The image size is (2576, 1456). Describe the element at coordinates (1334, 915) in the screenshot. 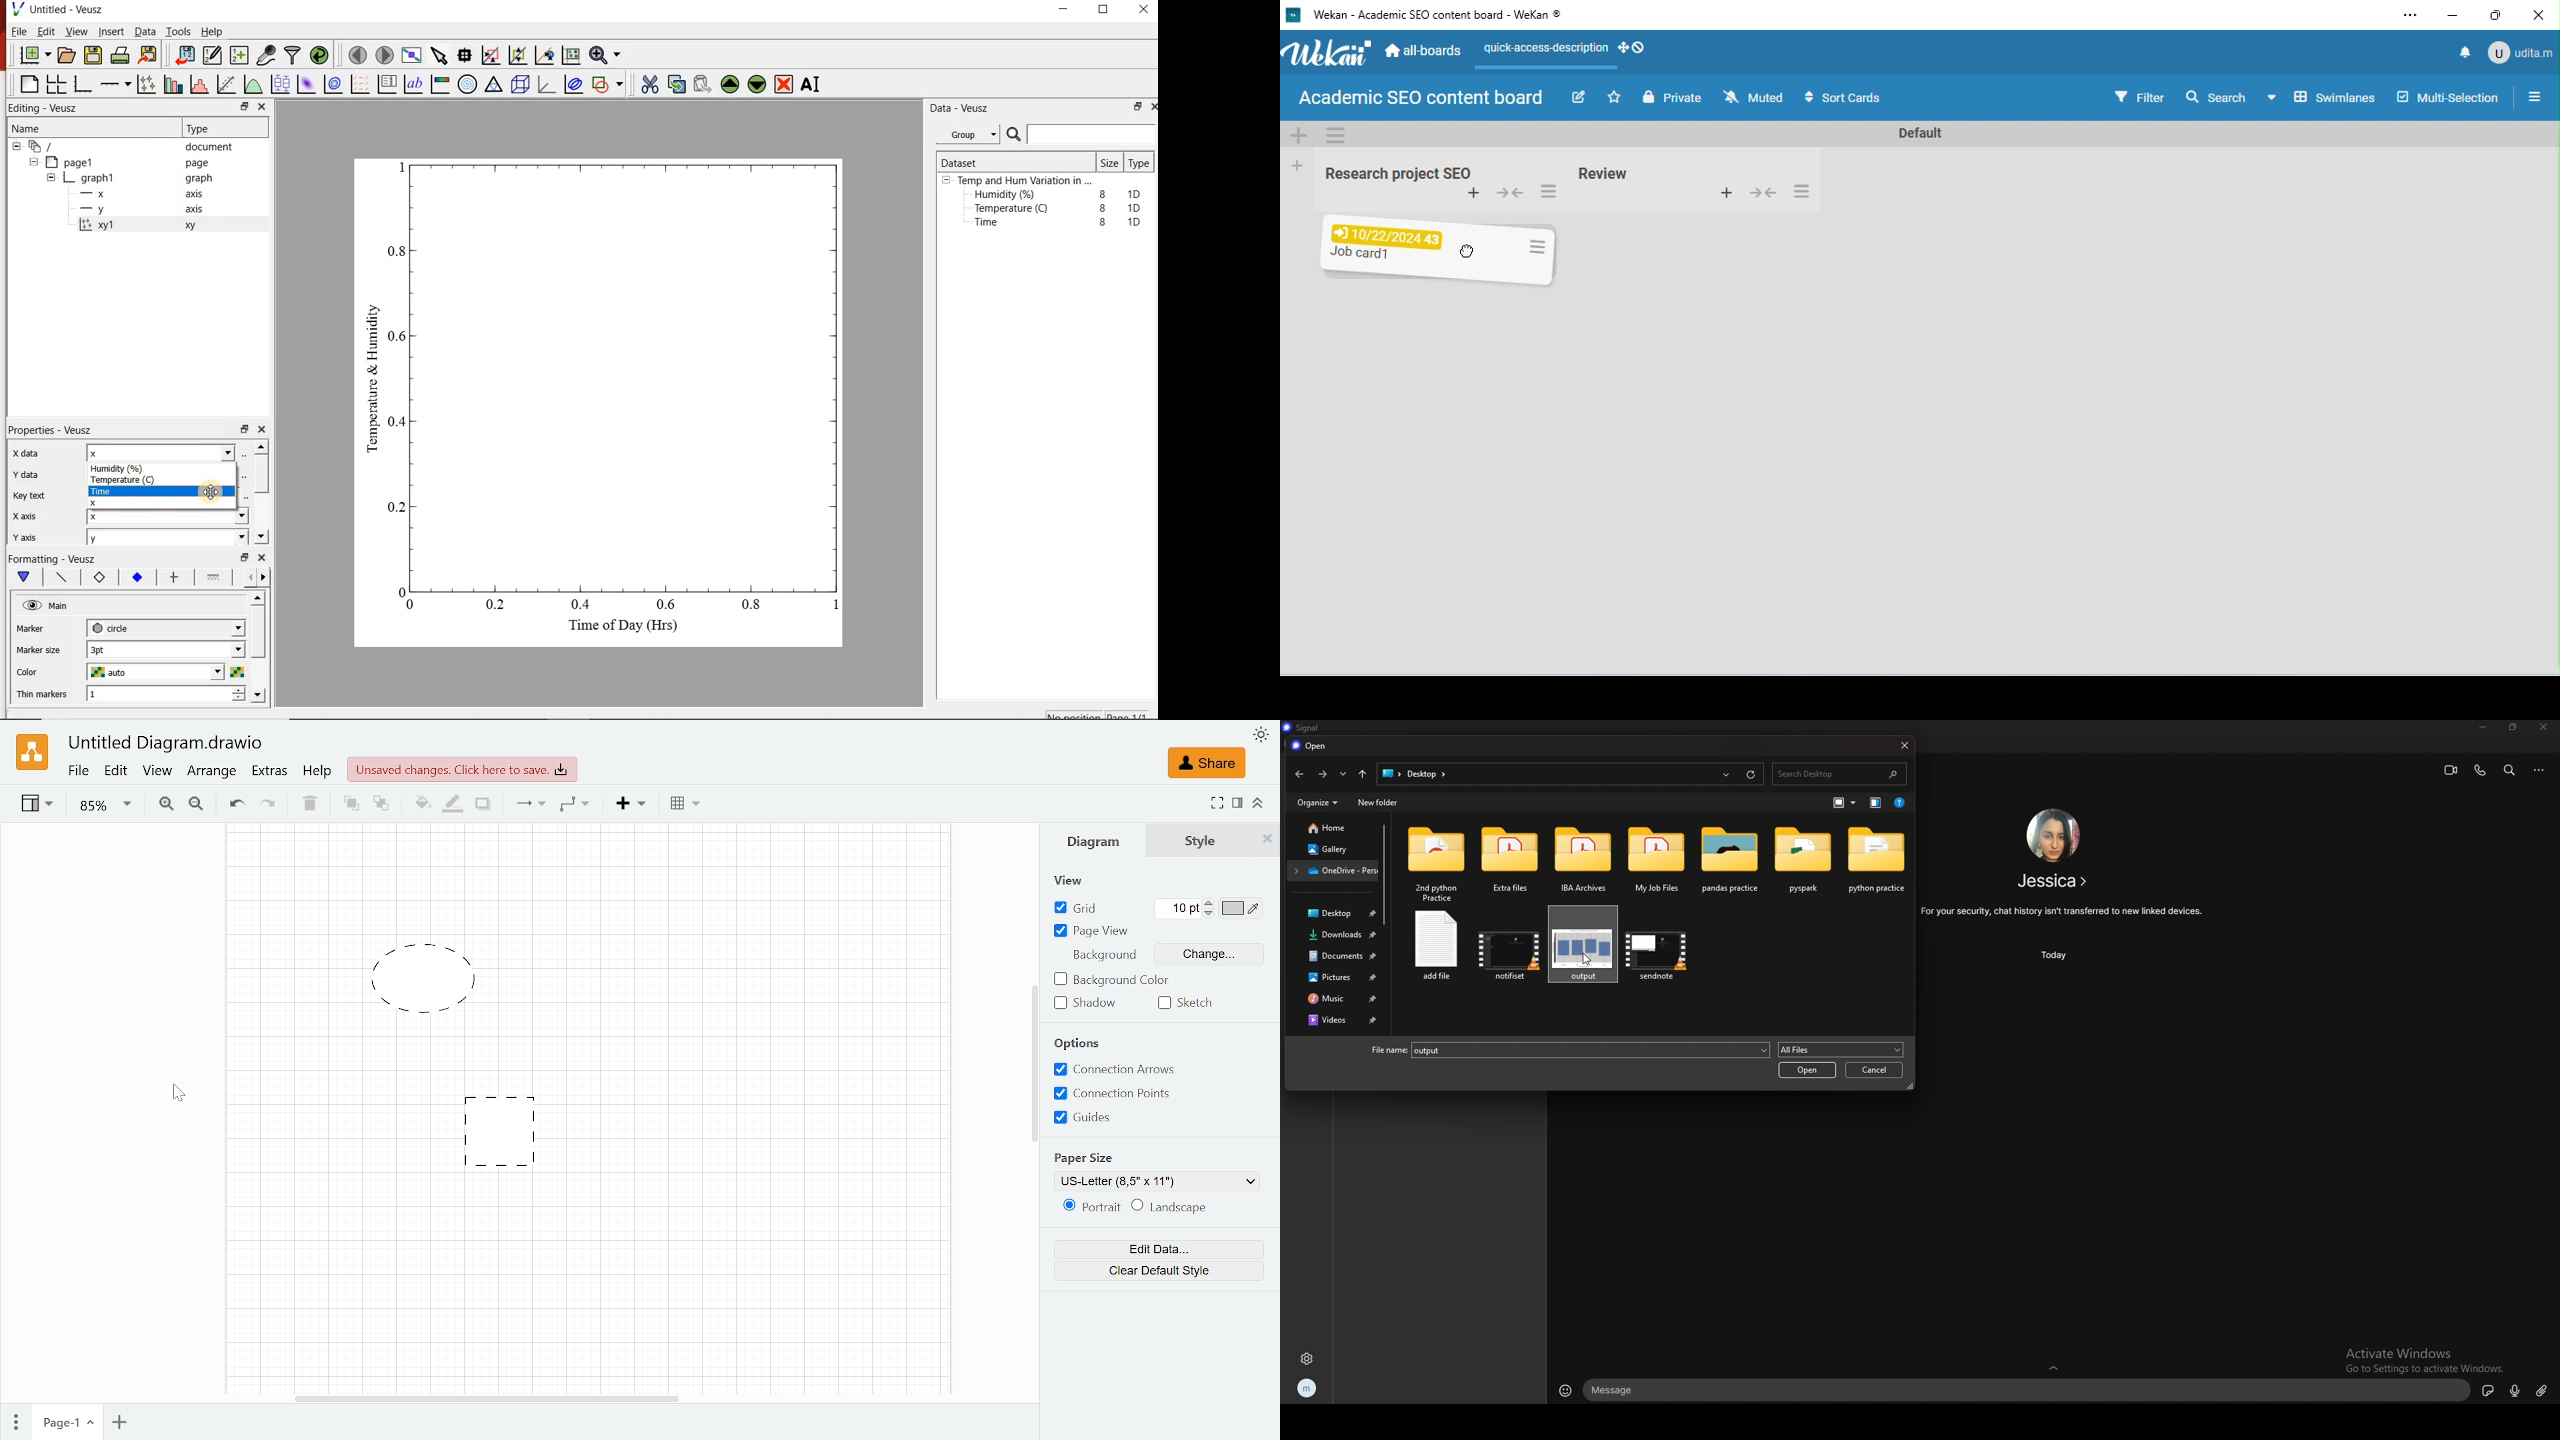

I see `desktop` at that location.